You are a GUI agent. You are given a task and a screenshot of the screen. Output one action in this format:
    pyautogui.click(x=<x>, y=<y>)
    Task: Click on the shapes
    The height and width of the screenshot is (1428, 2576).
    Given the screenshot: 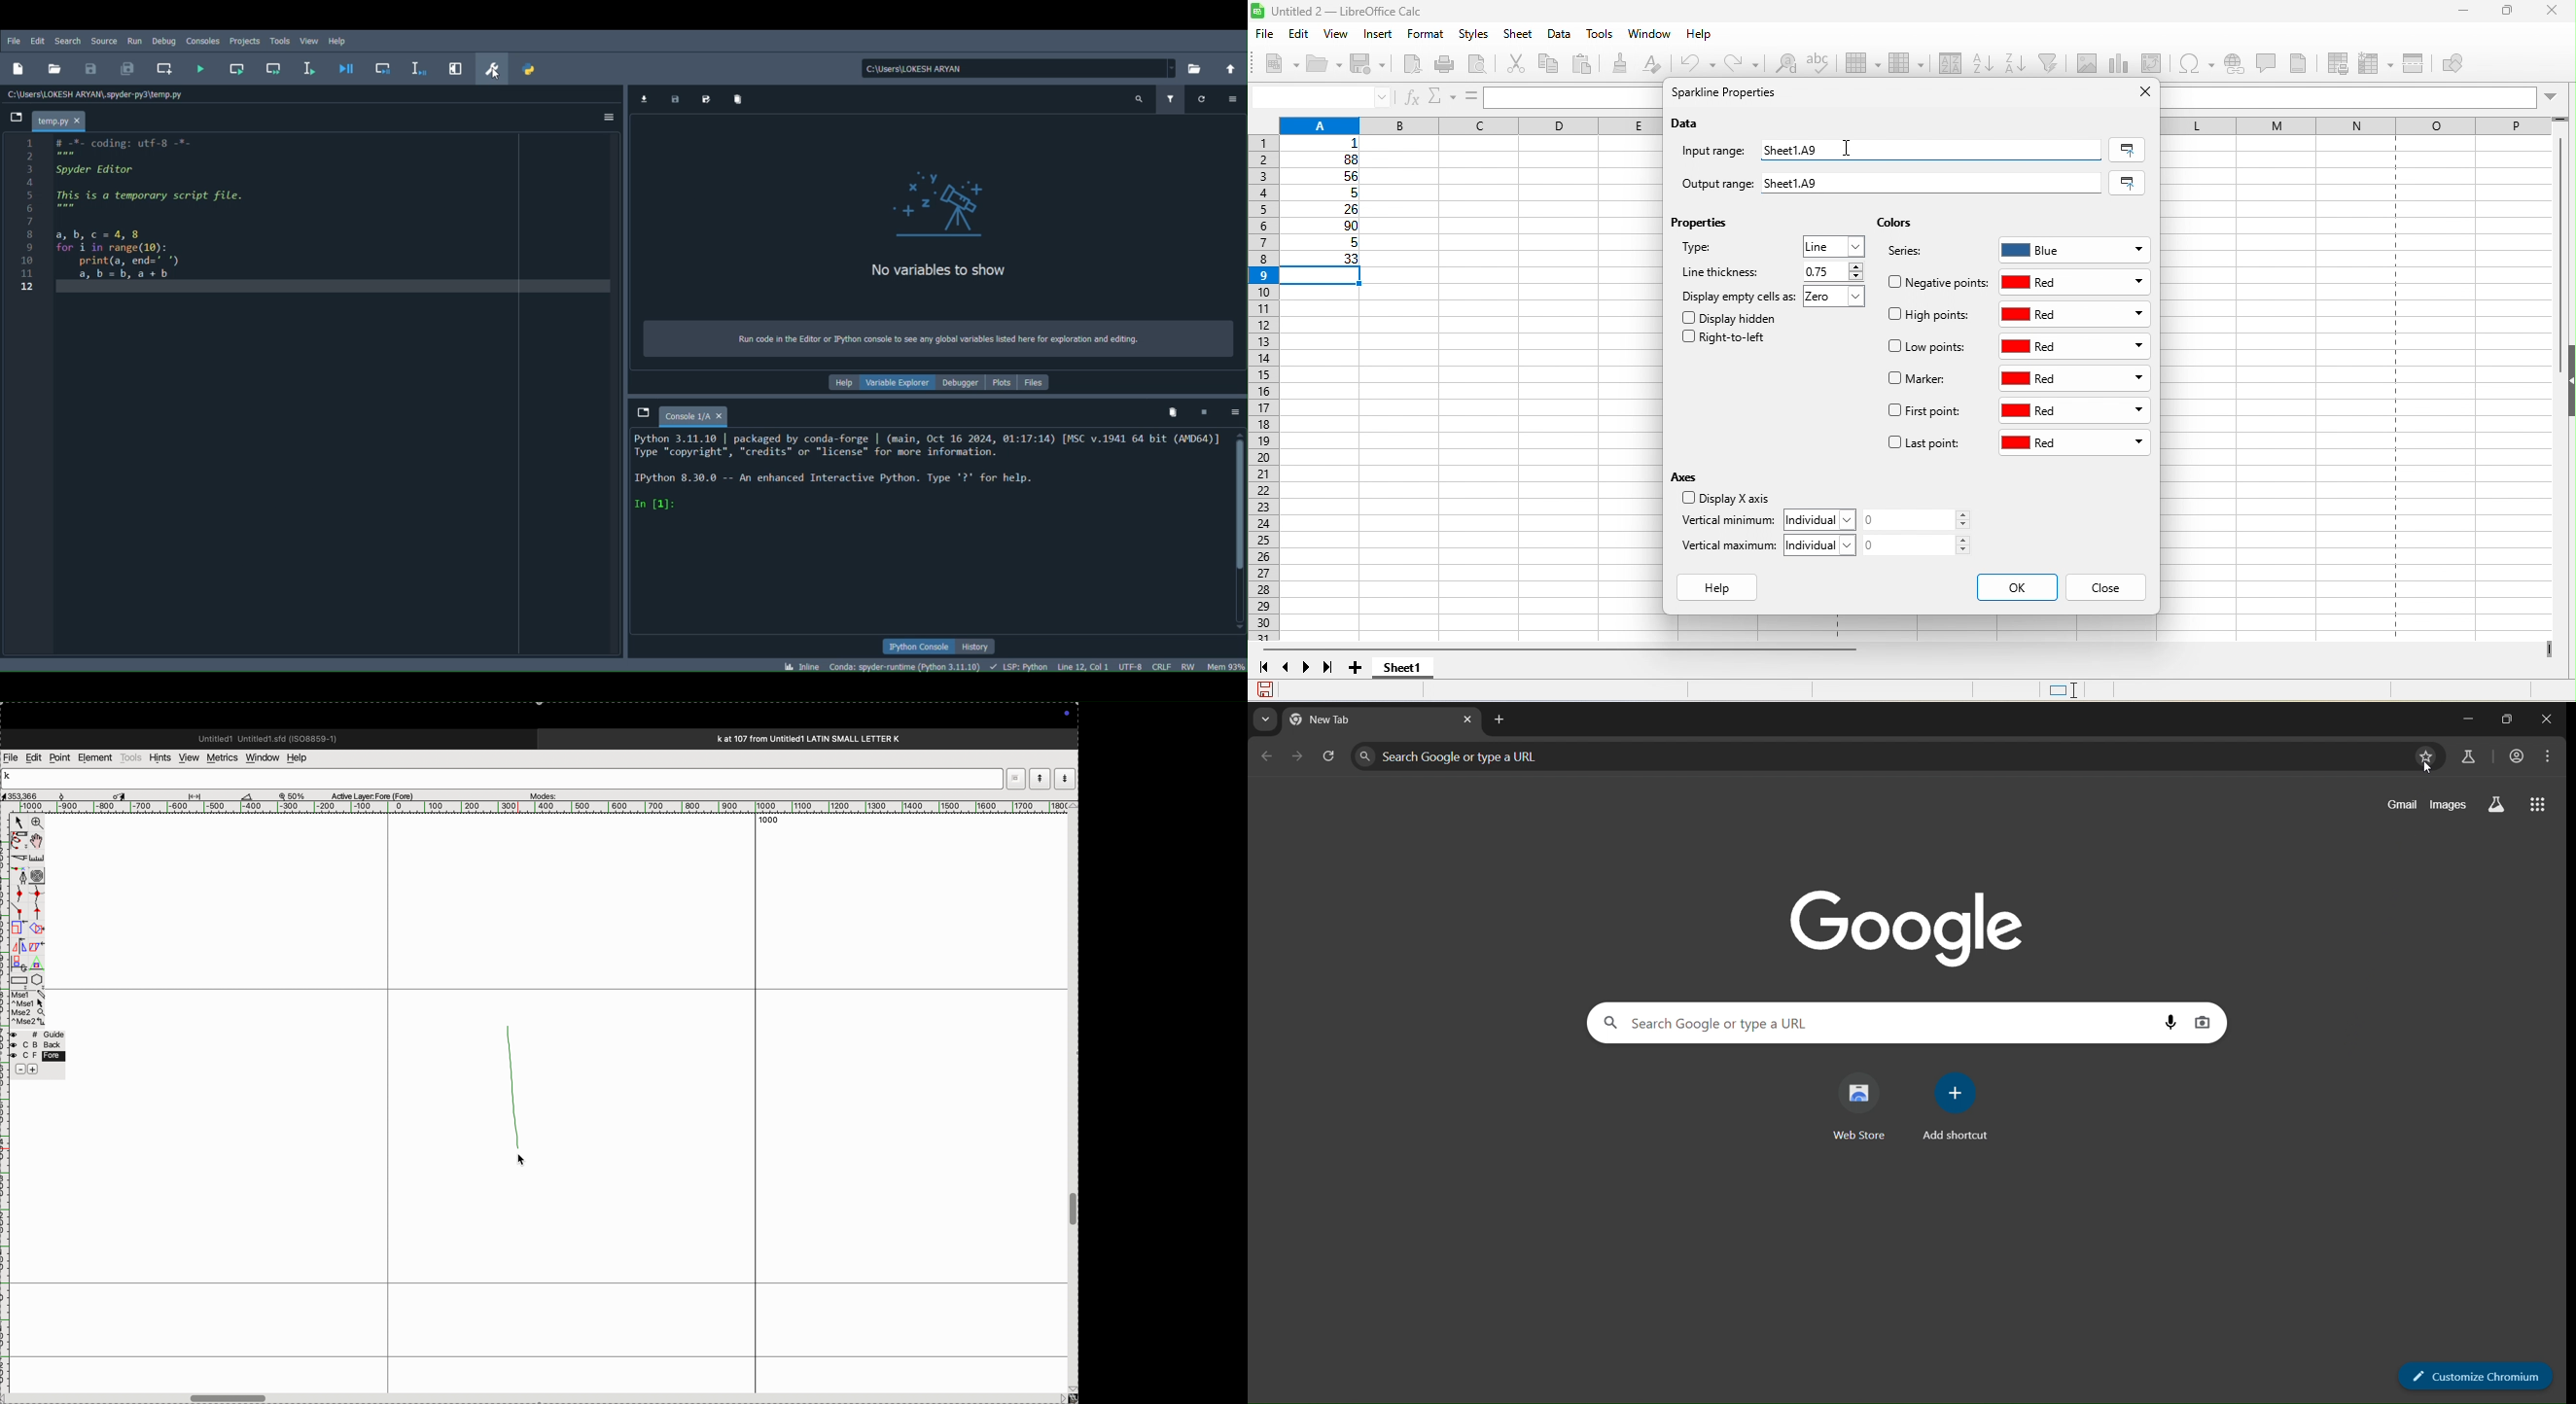 What is the action you would take?
    pyautogui.click(x=36, y=928)
    